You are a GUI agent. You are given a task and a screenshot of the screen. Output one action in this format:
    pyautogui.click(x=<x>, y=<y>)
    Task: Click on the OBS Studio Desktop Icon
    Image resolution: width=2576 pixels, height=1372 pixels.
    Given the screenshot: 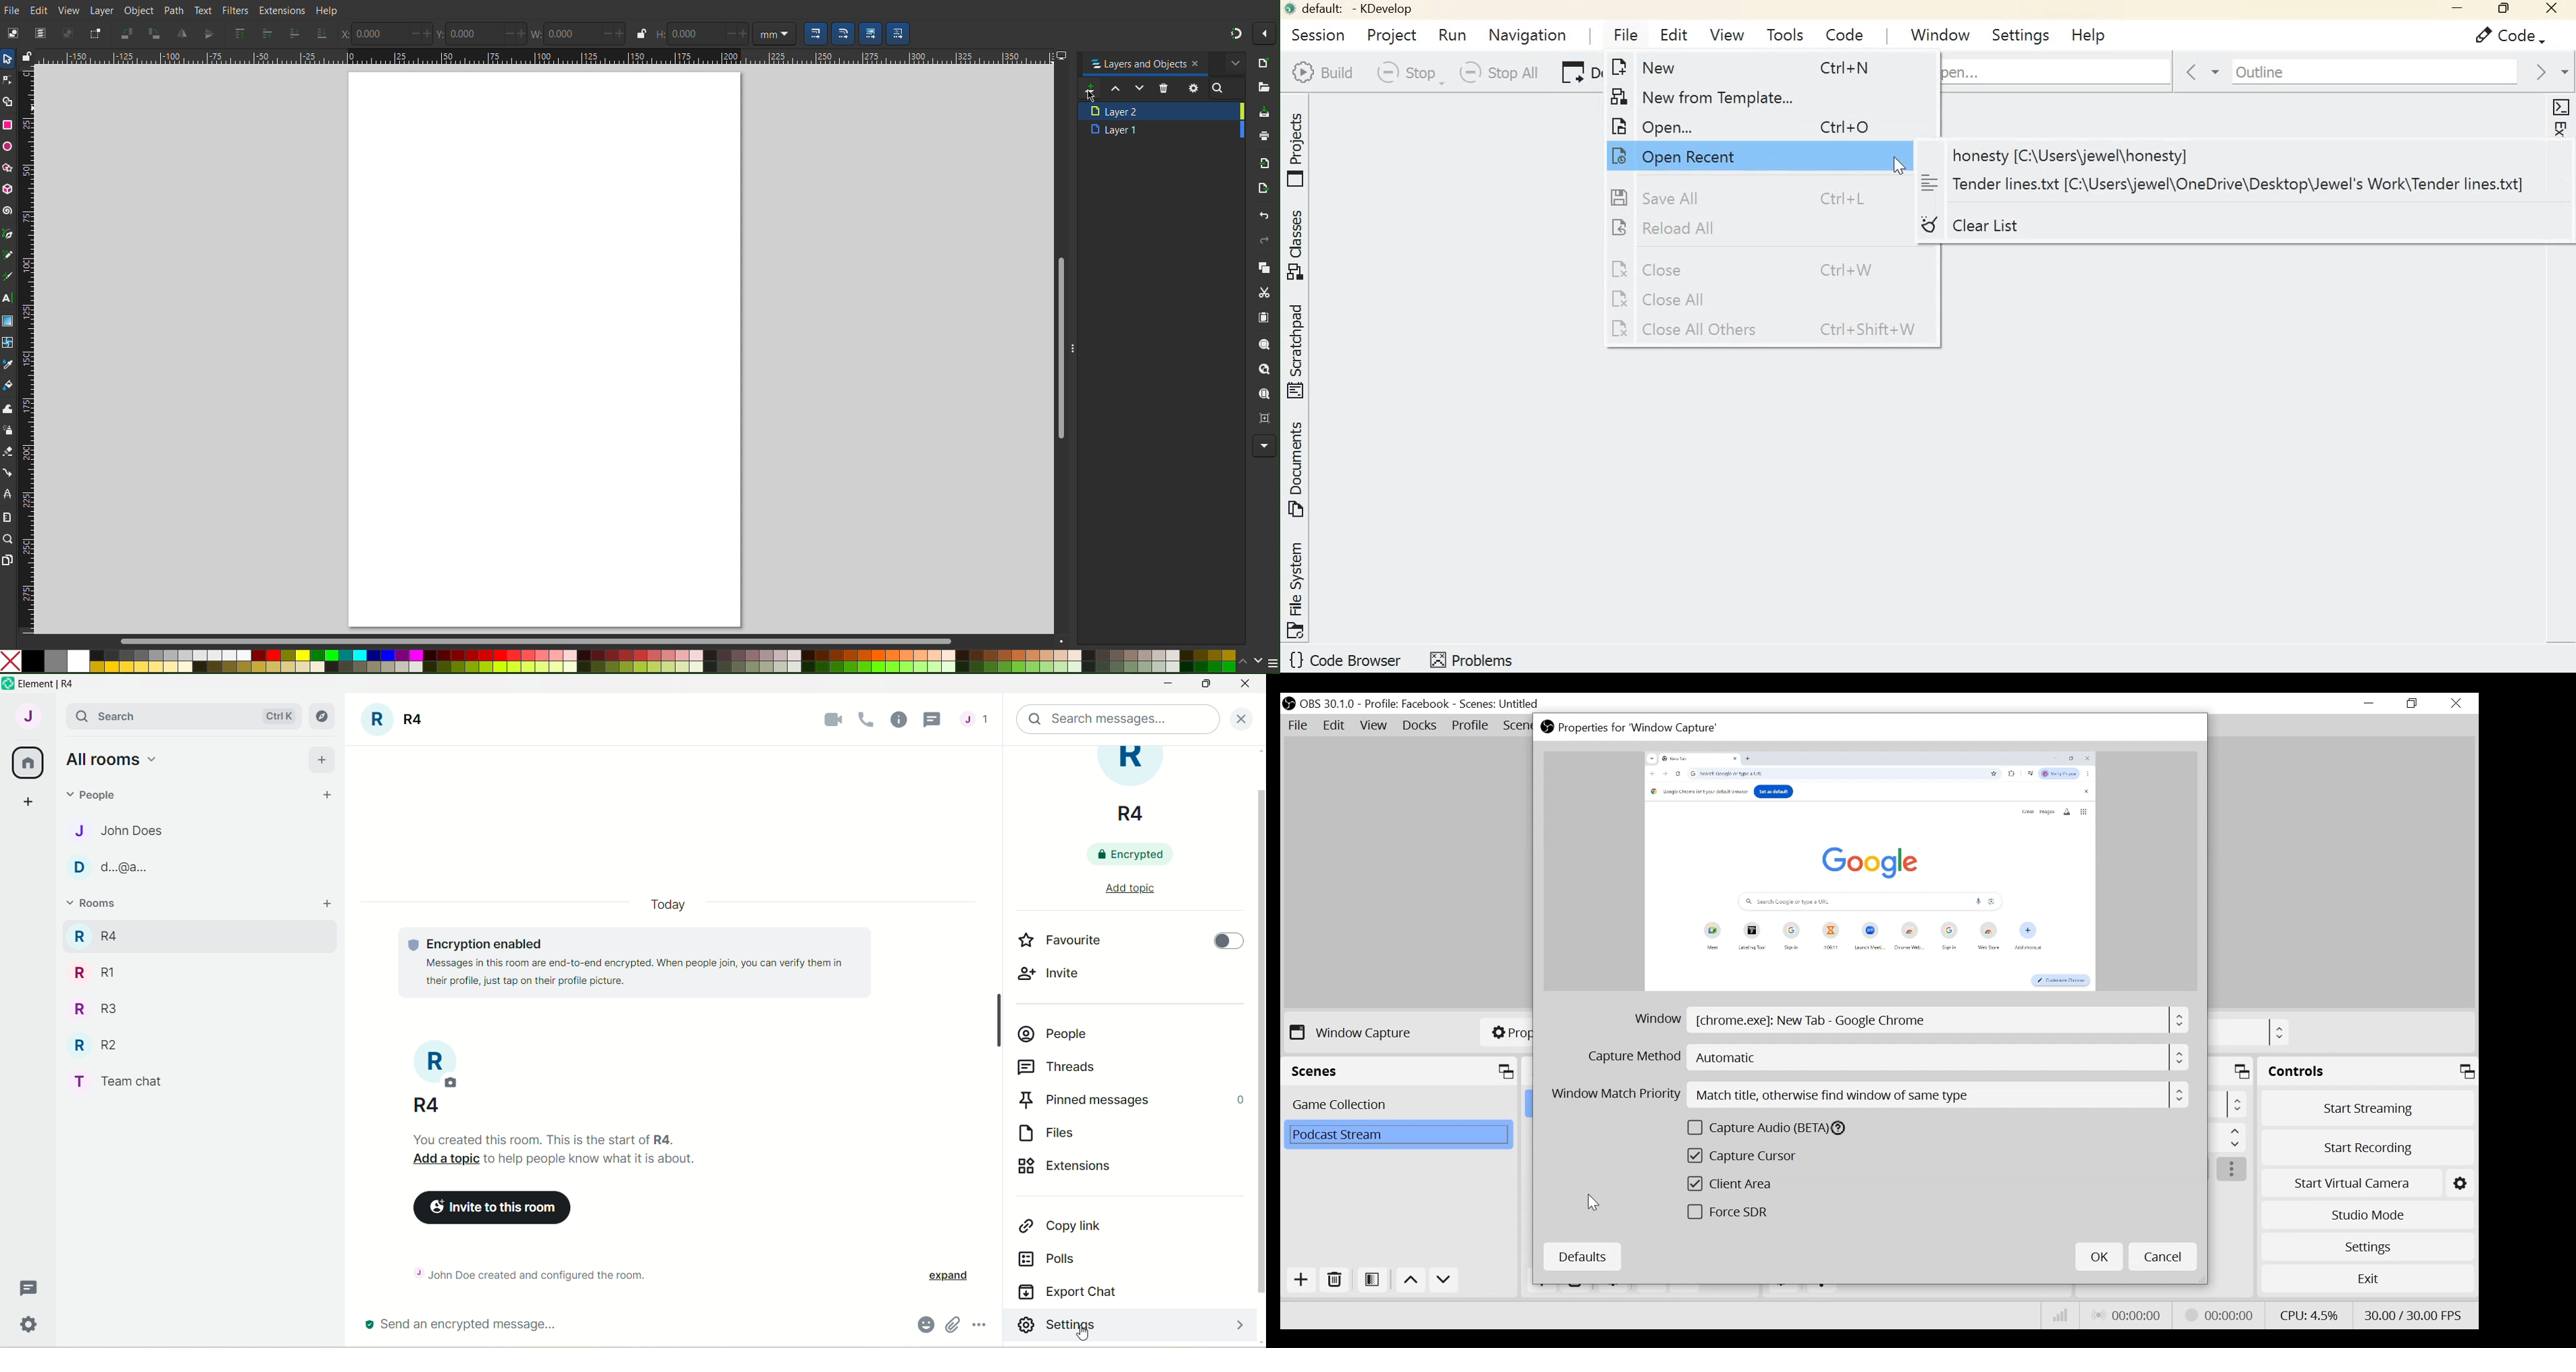 What is the action you would take?
    pyautogui.click(x=1290, y=704)
    